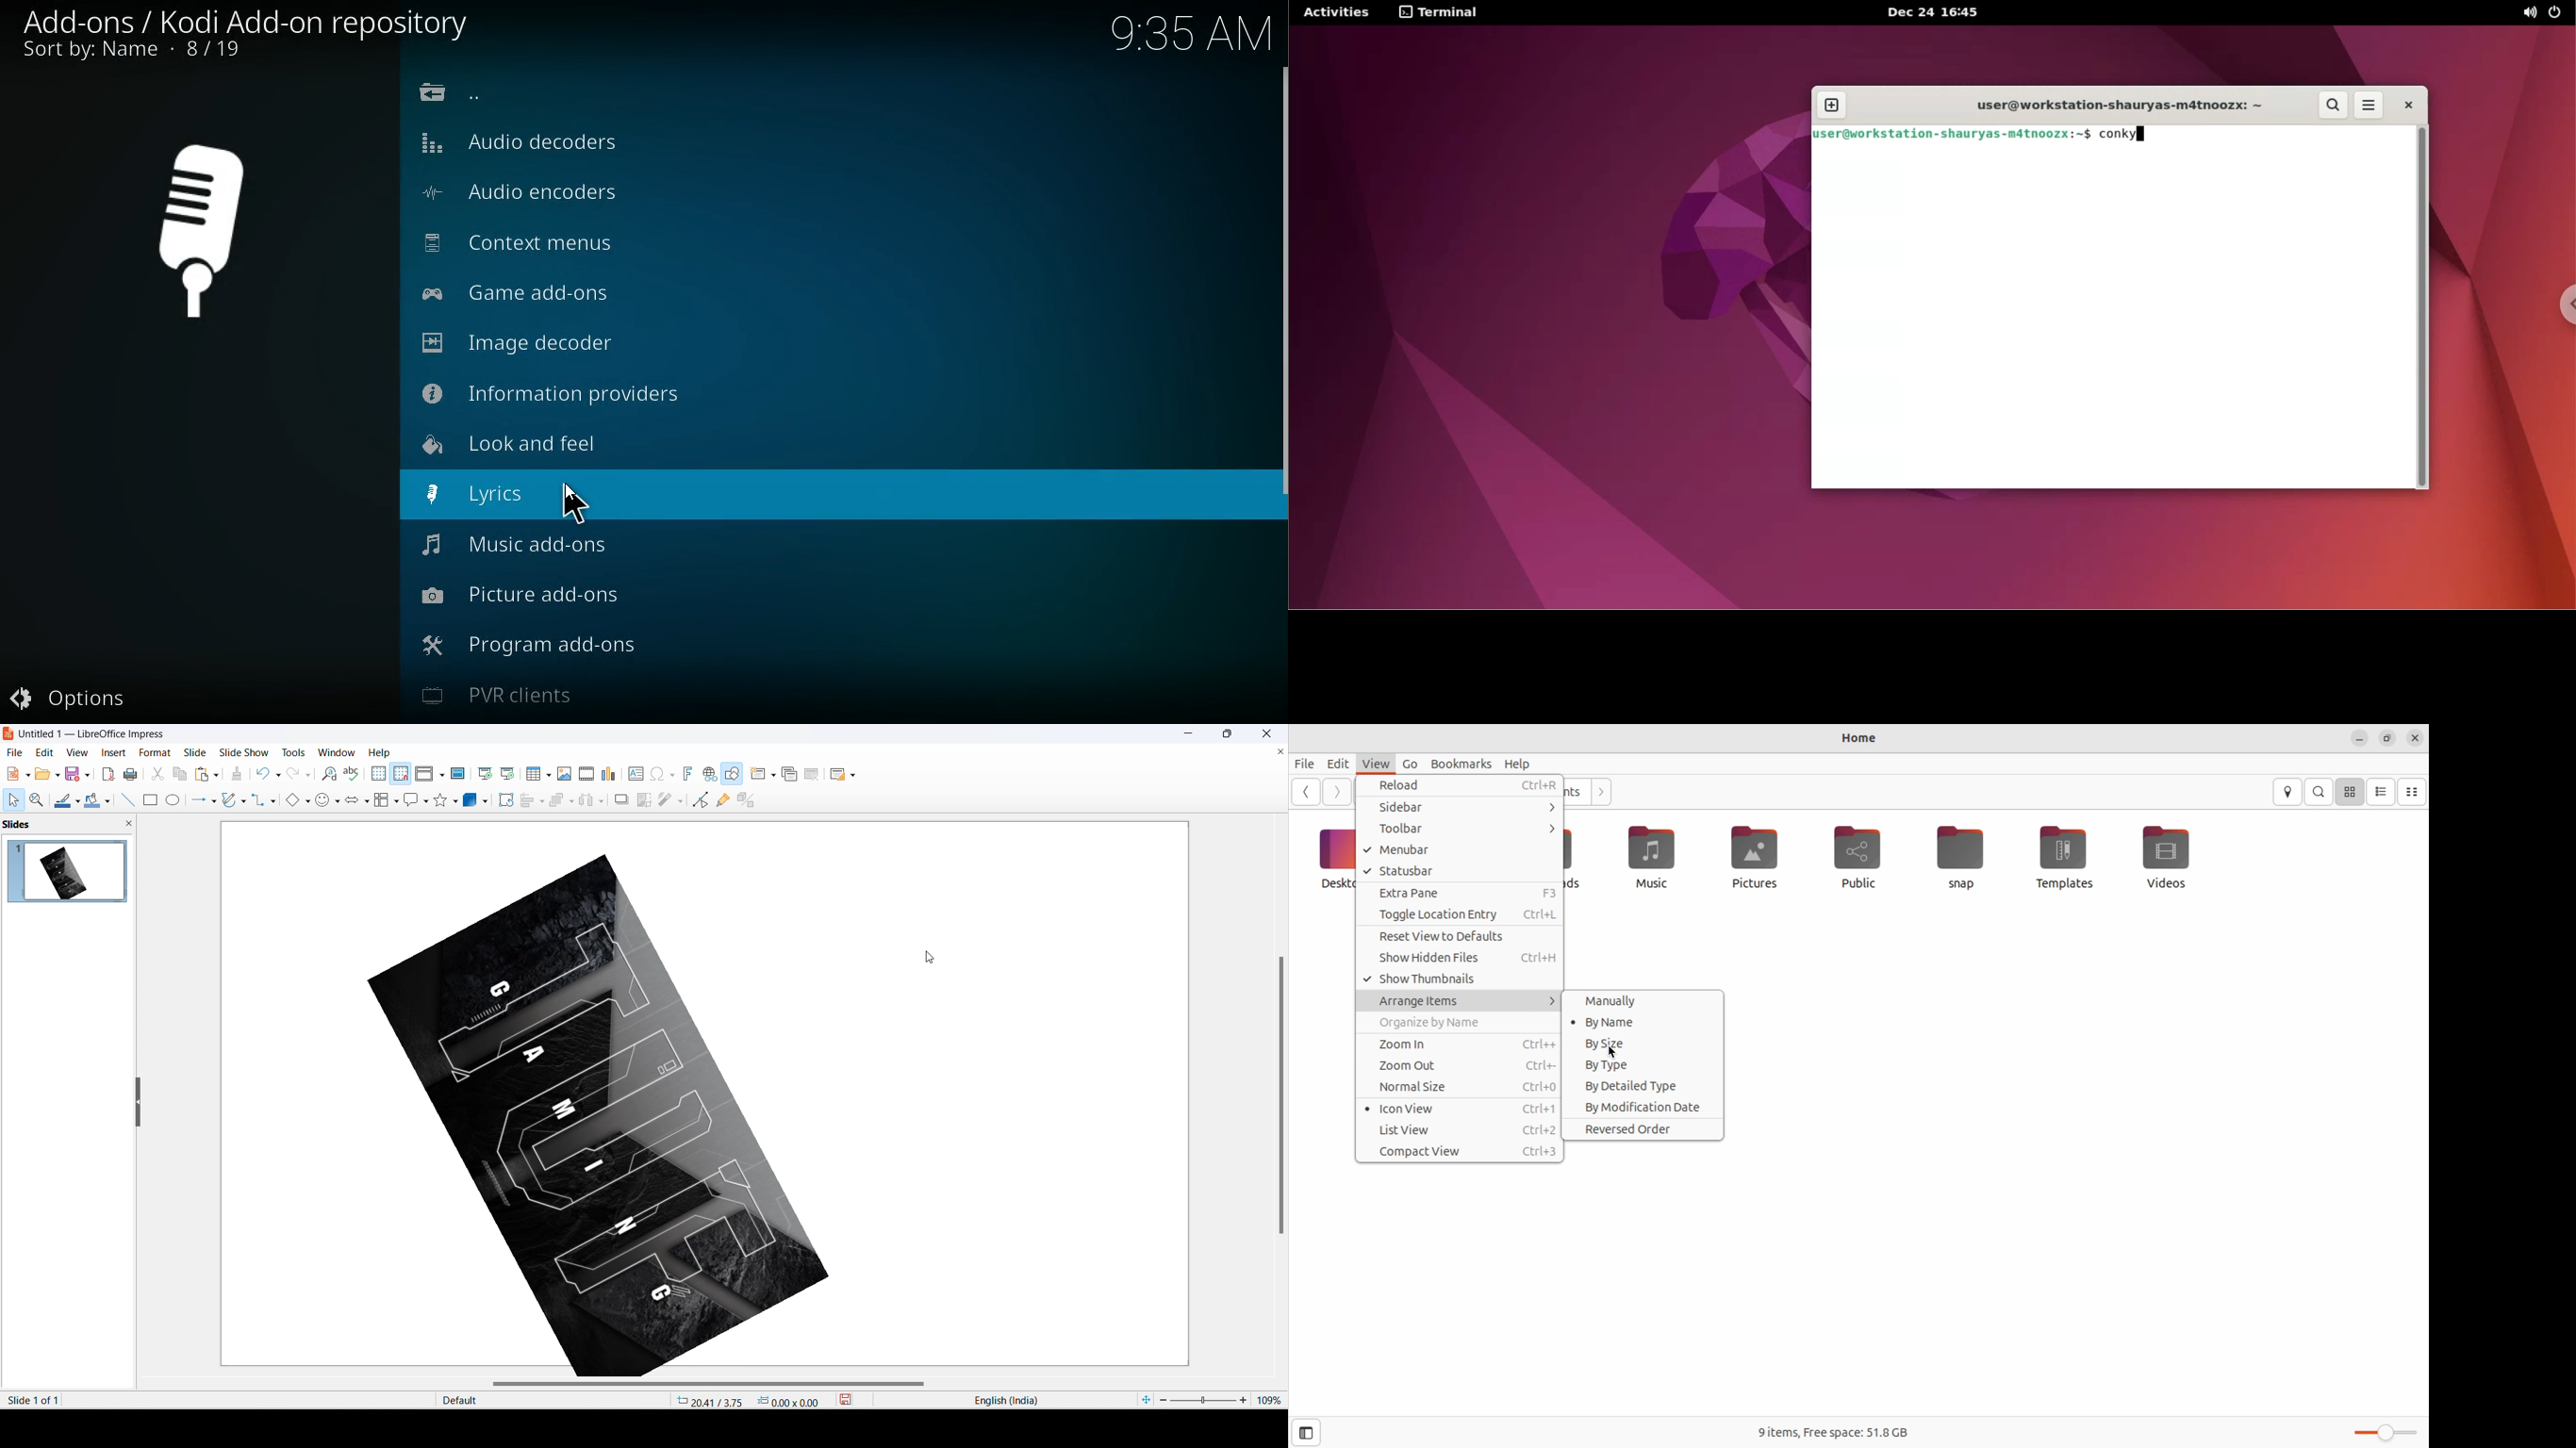 The image size is (2576, 1456). What do you see at coordinates (1202, 1401) in the screenshot?
I see `zoom slider` at bounding box center [1202, 1401].